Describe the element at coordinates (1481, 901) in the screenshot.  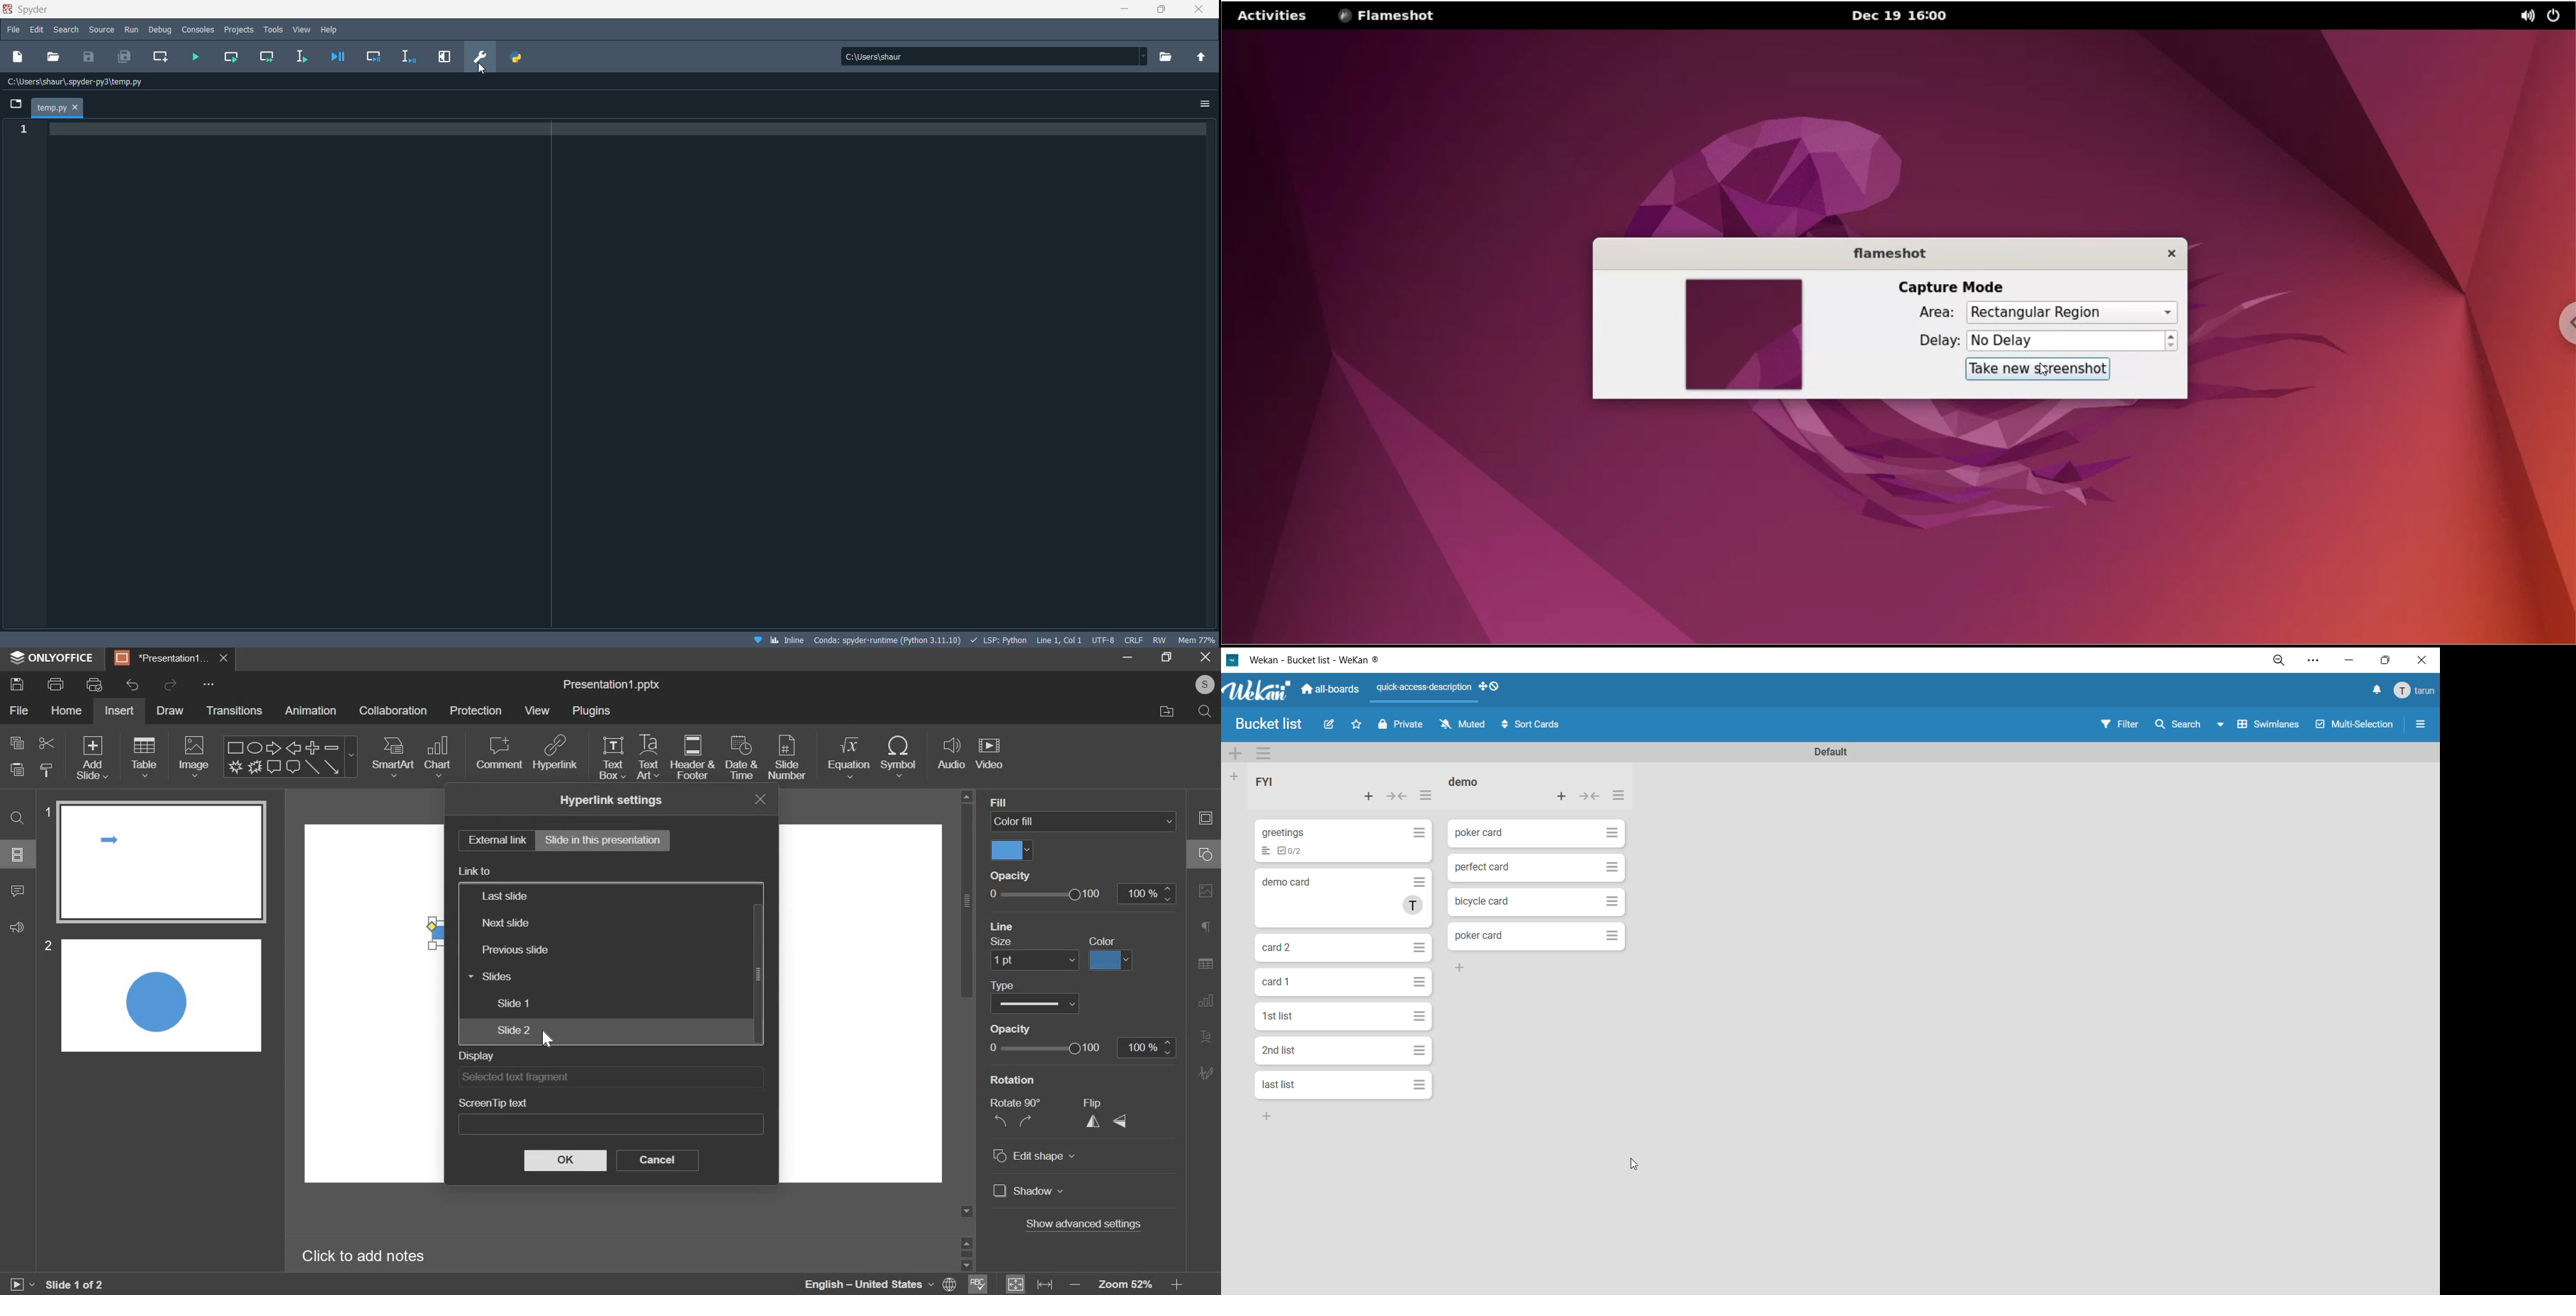
I see `bicycle card` at that location.